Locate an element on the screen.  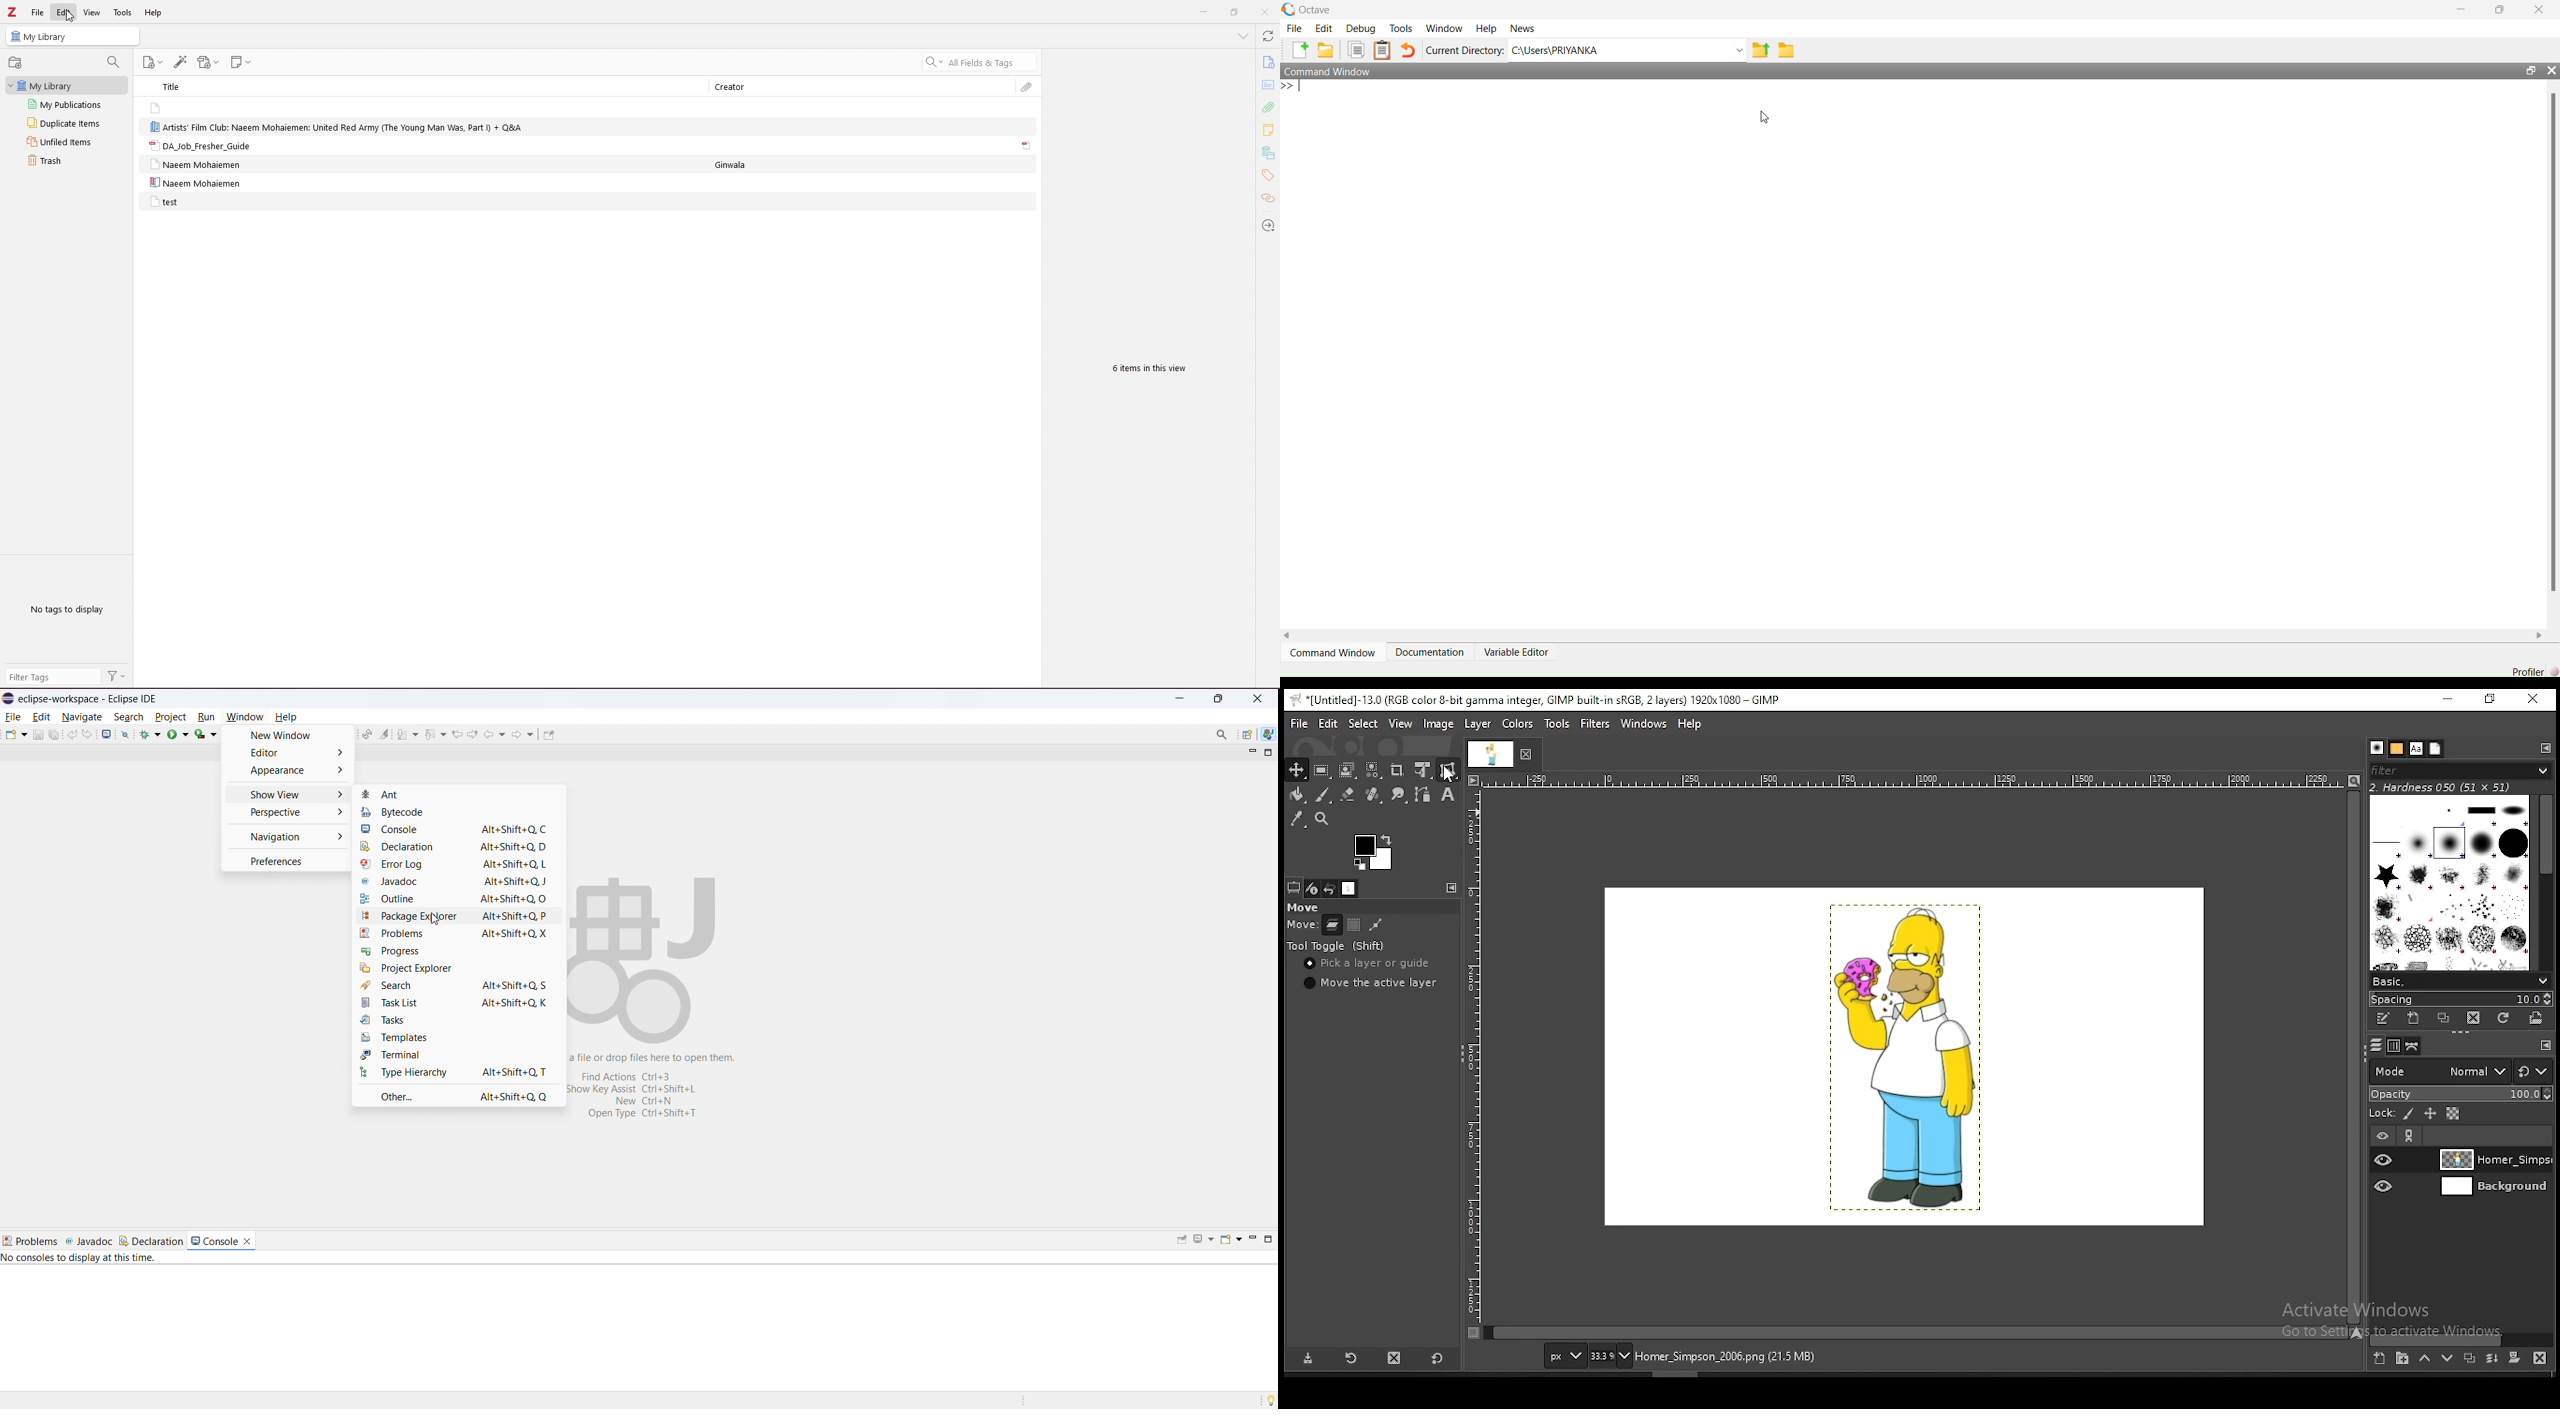
edit is located at coordinates (42, 717).